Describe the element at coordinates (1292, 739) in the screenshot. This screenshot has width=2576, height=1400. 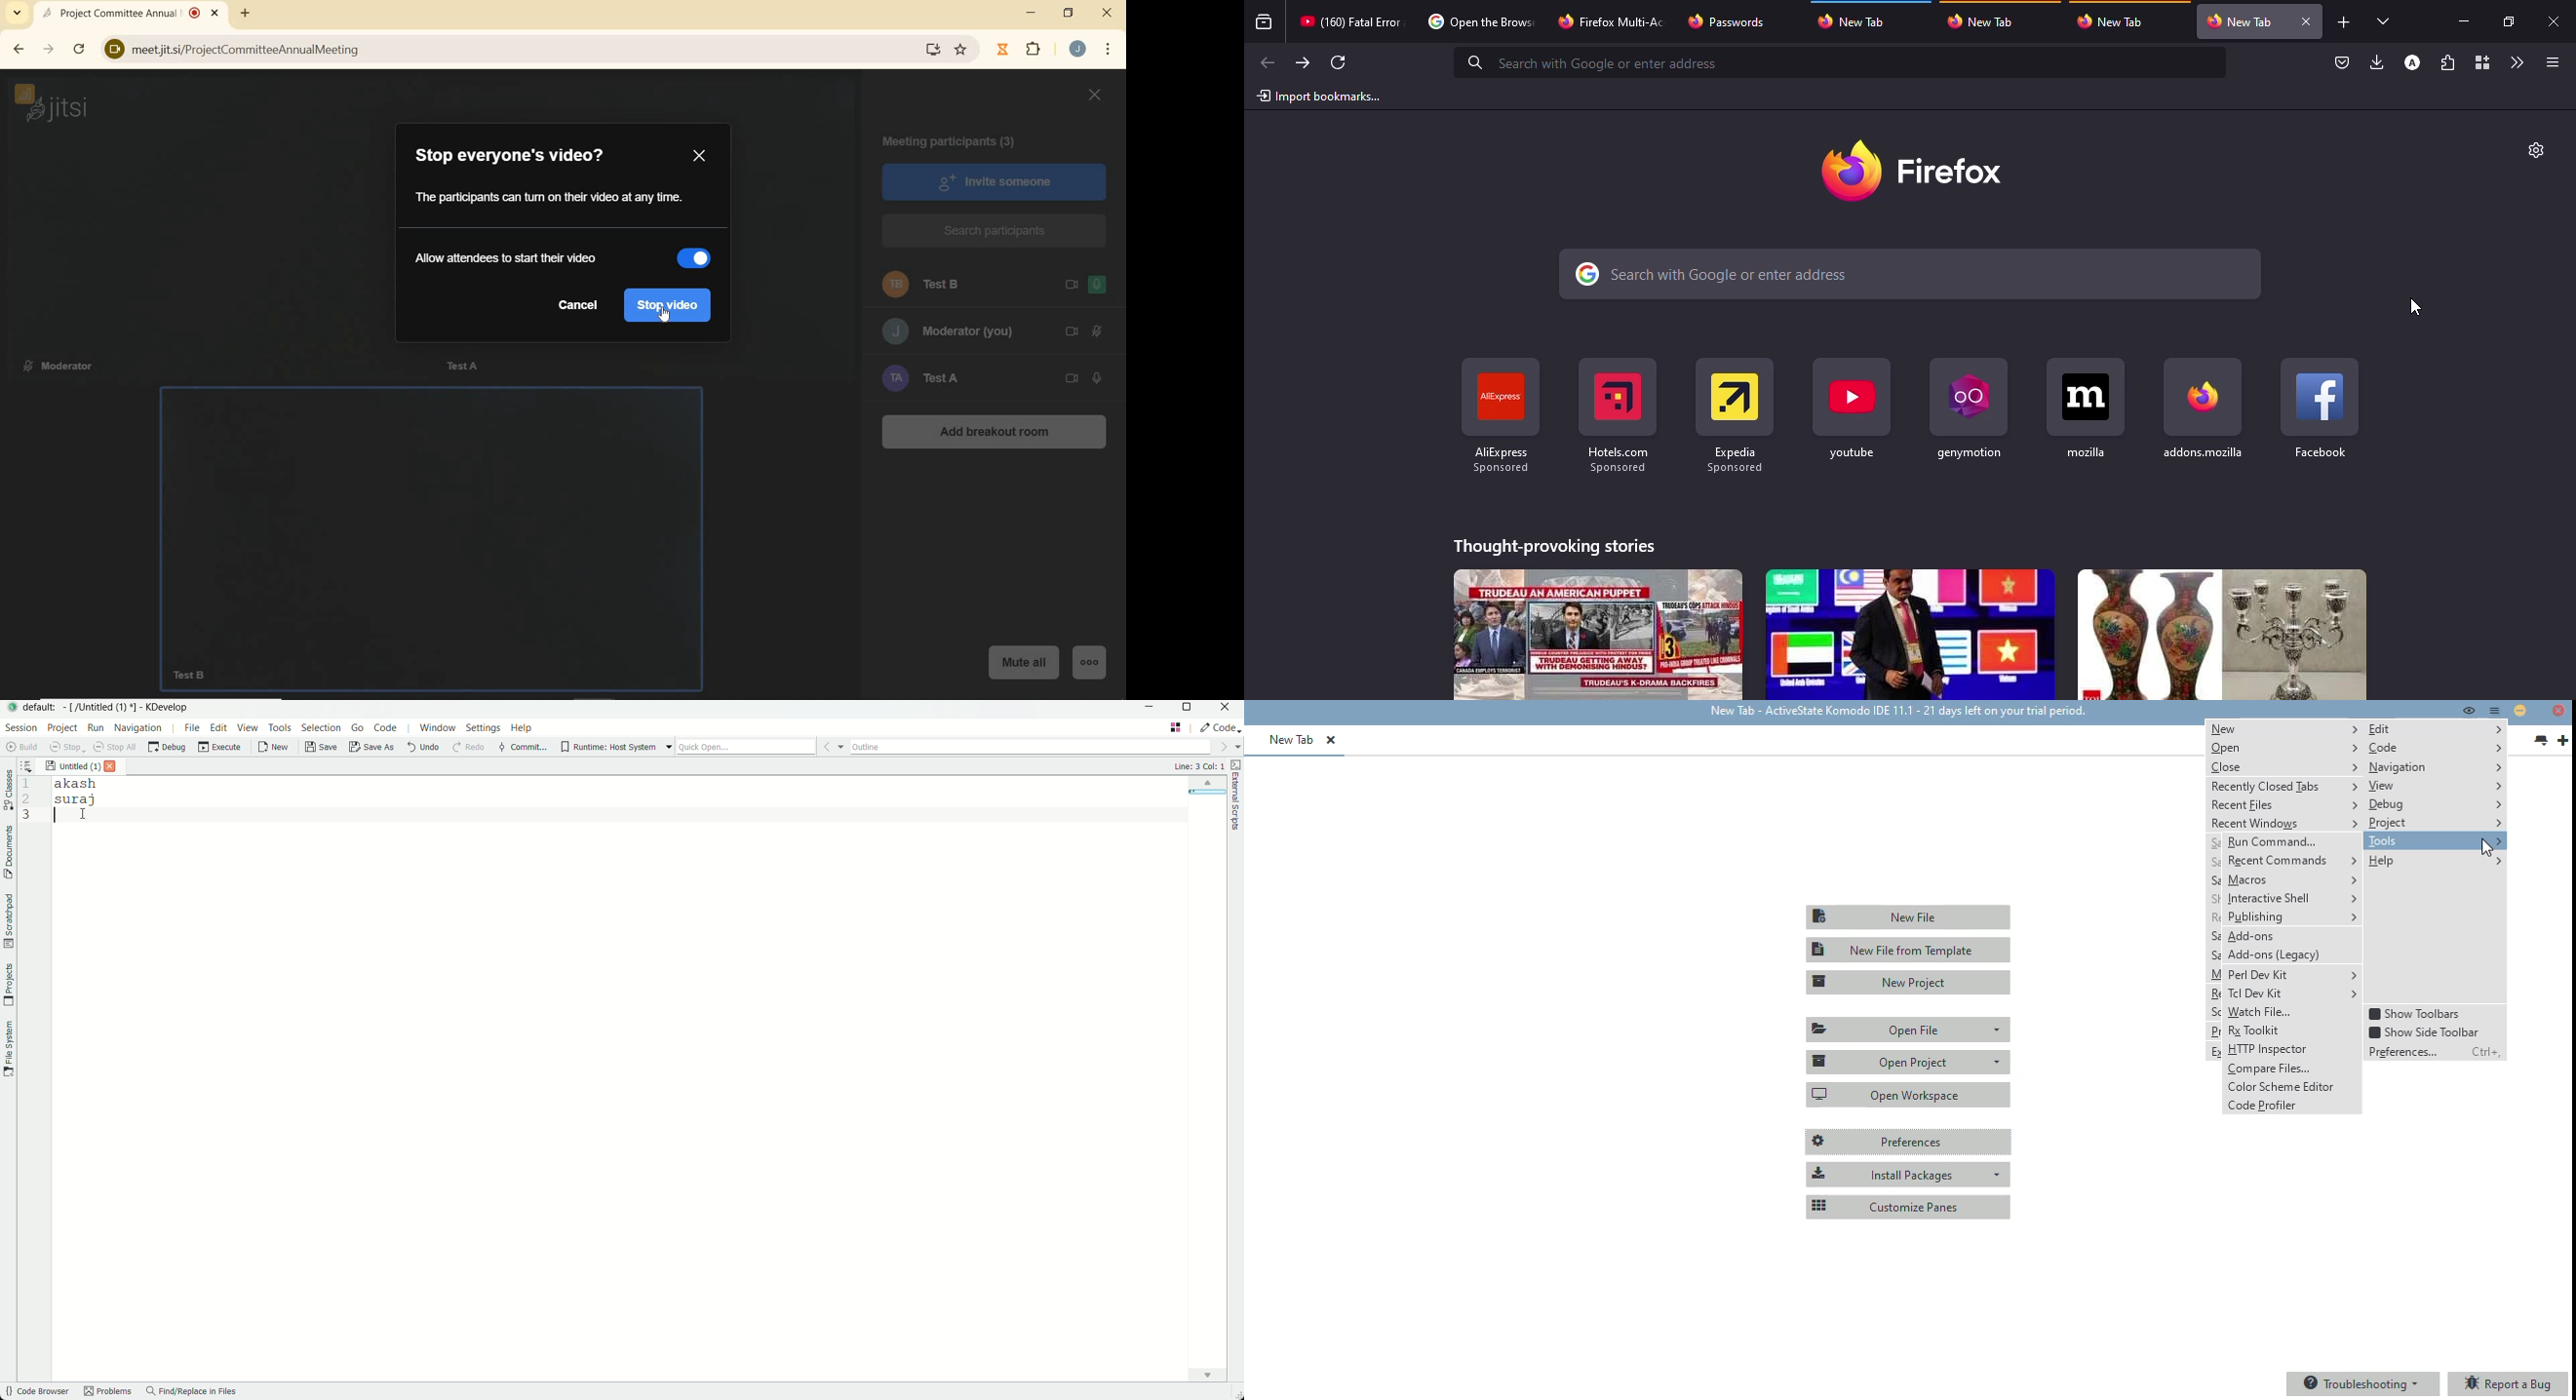
I see `new tab` at that location.